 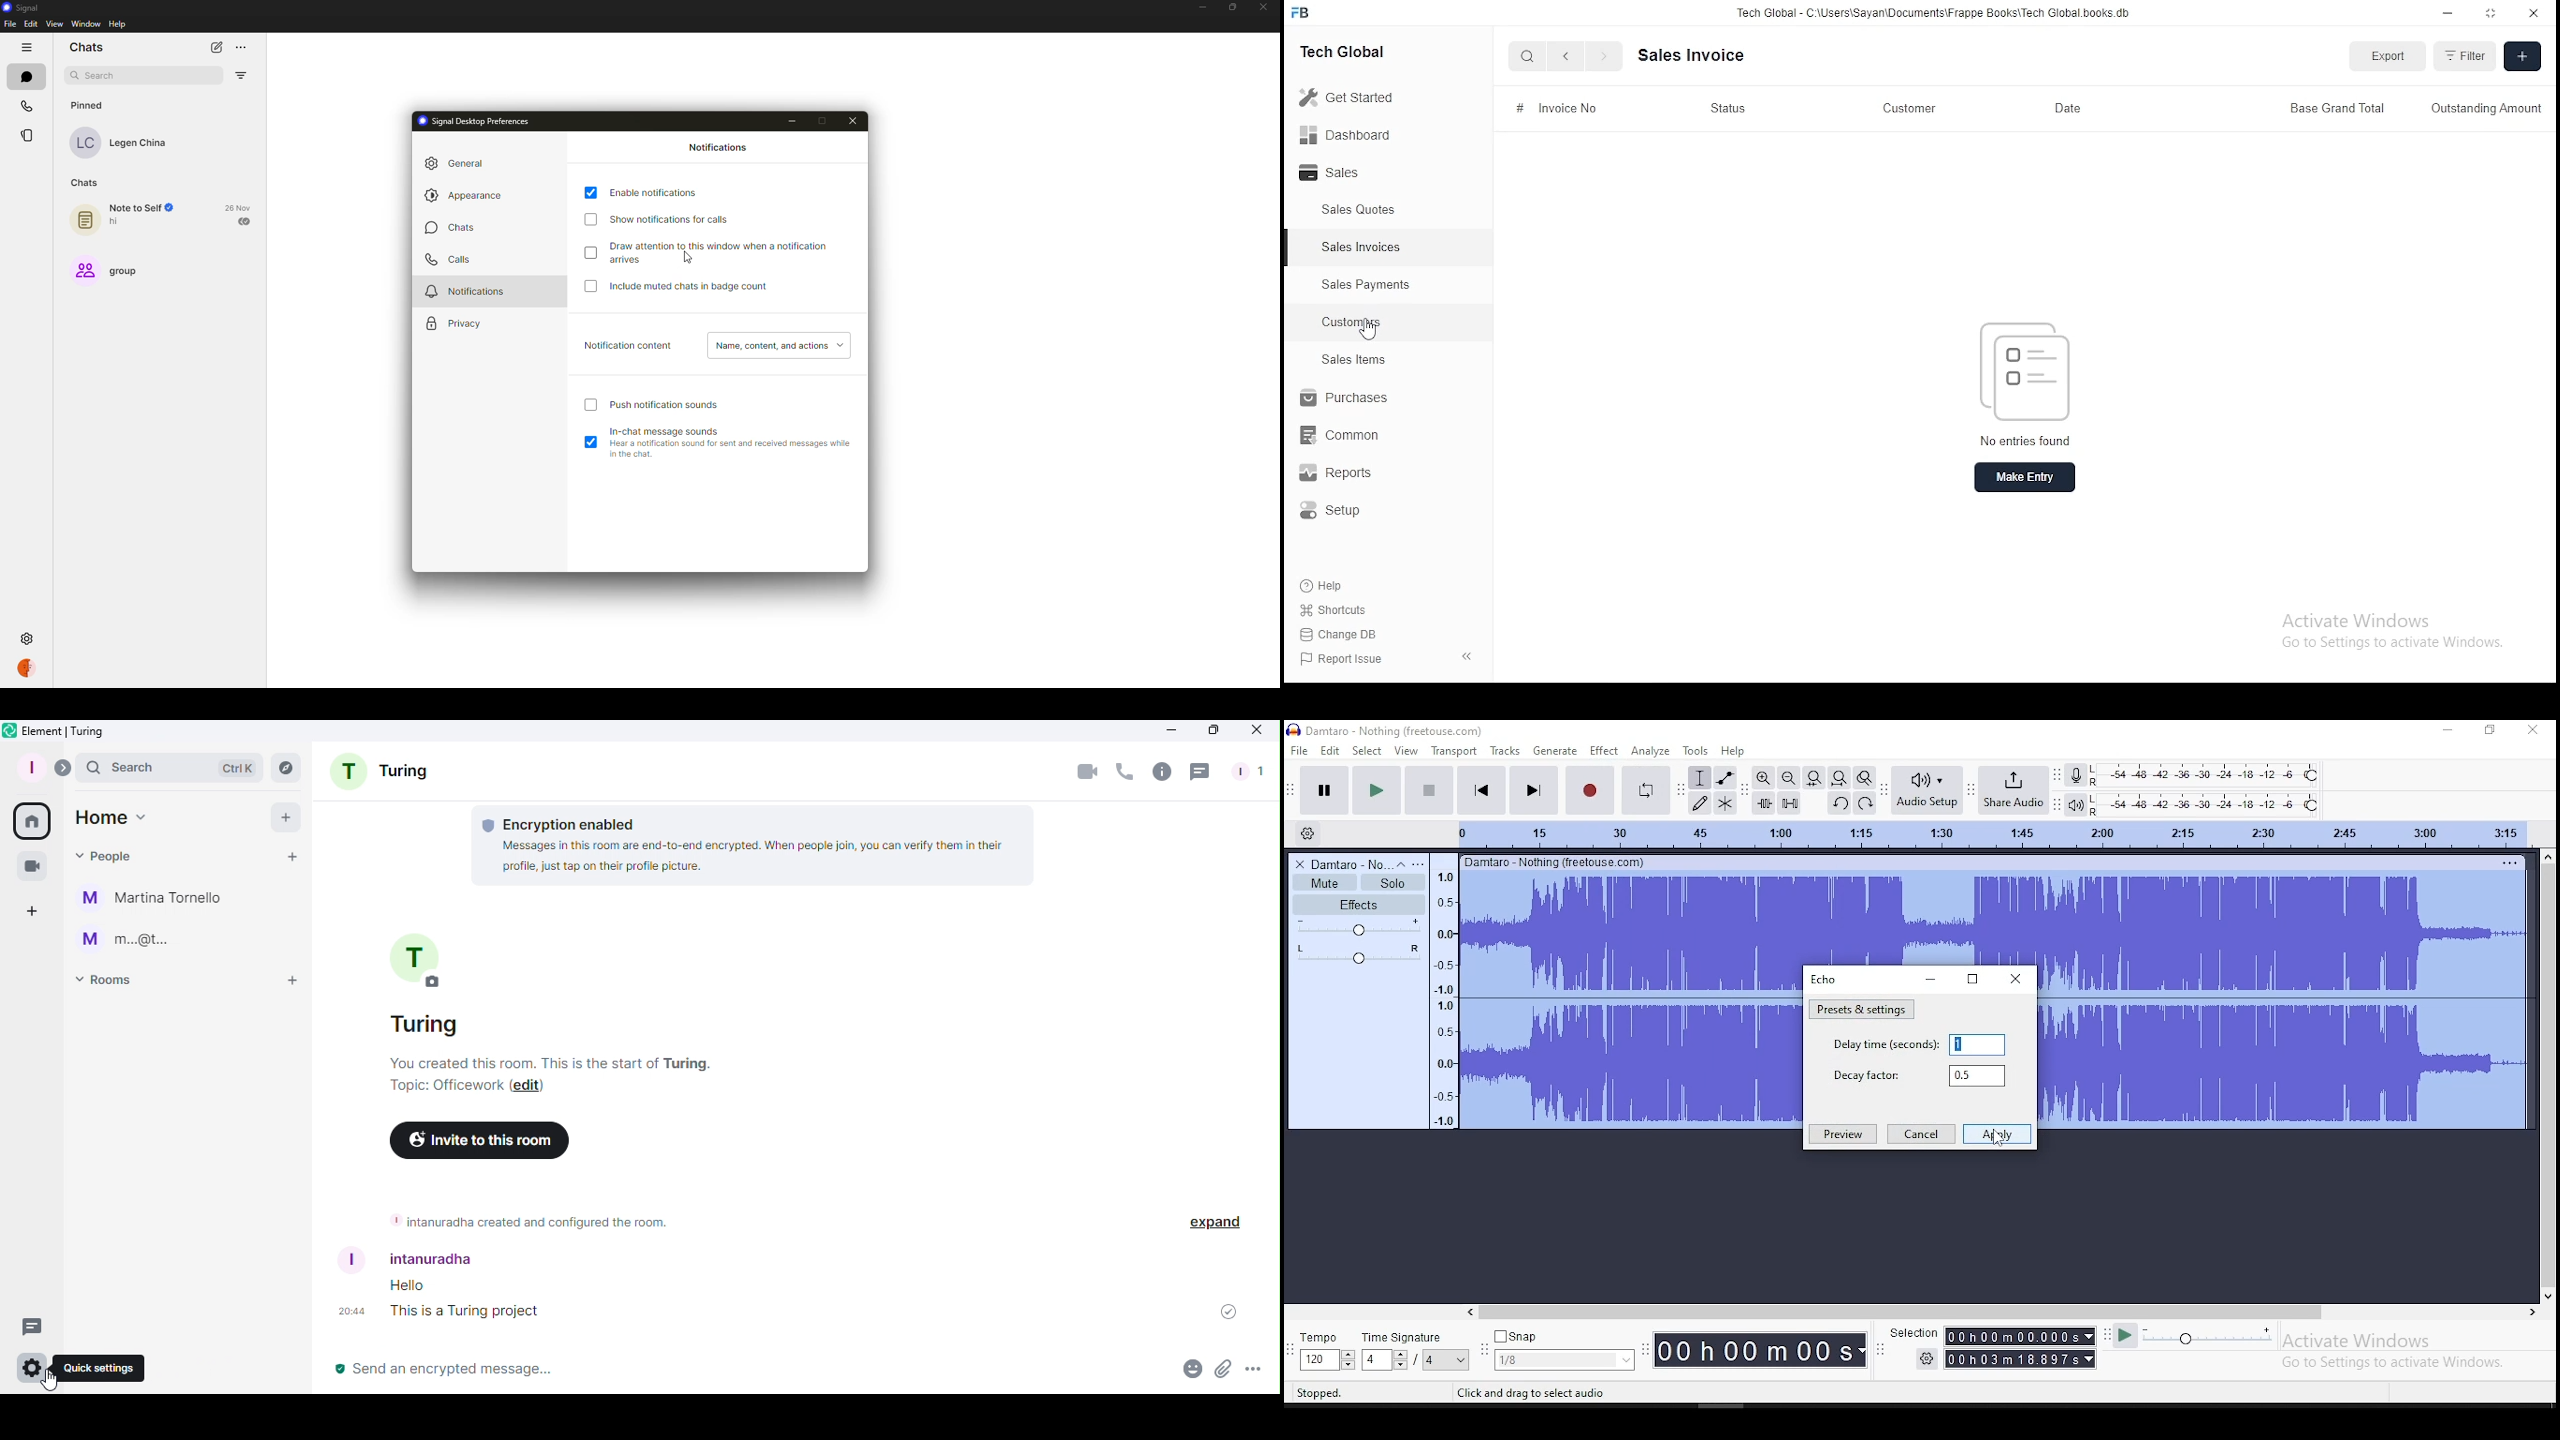 What do you see at coordinates (2055, 805) in the screenshot?
I see `` at bounding box center [2055, 805].